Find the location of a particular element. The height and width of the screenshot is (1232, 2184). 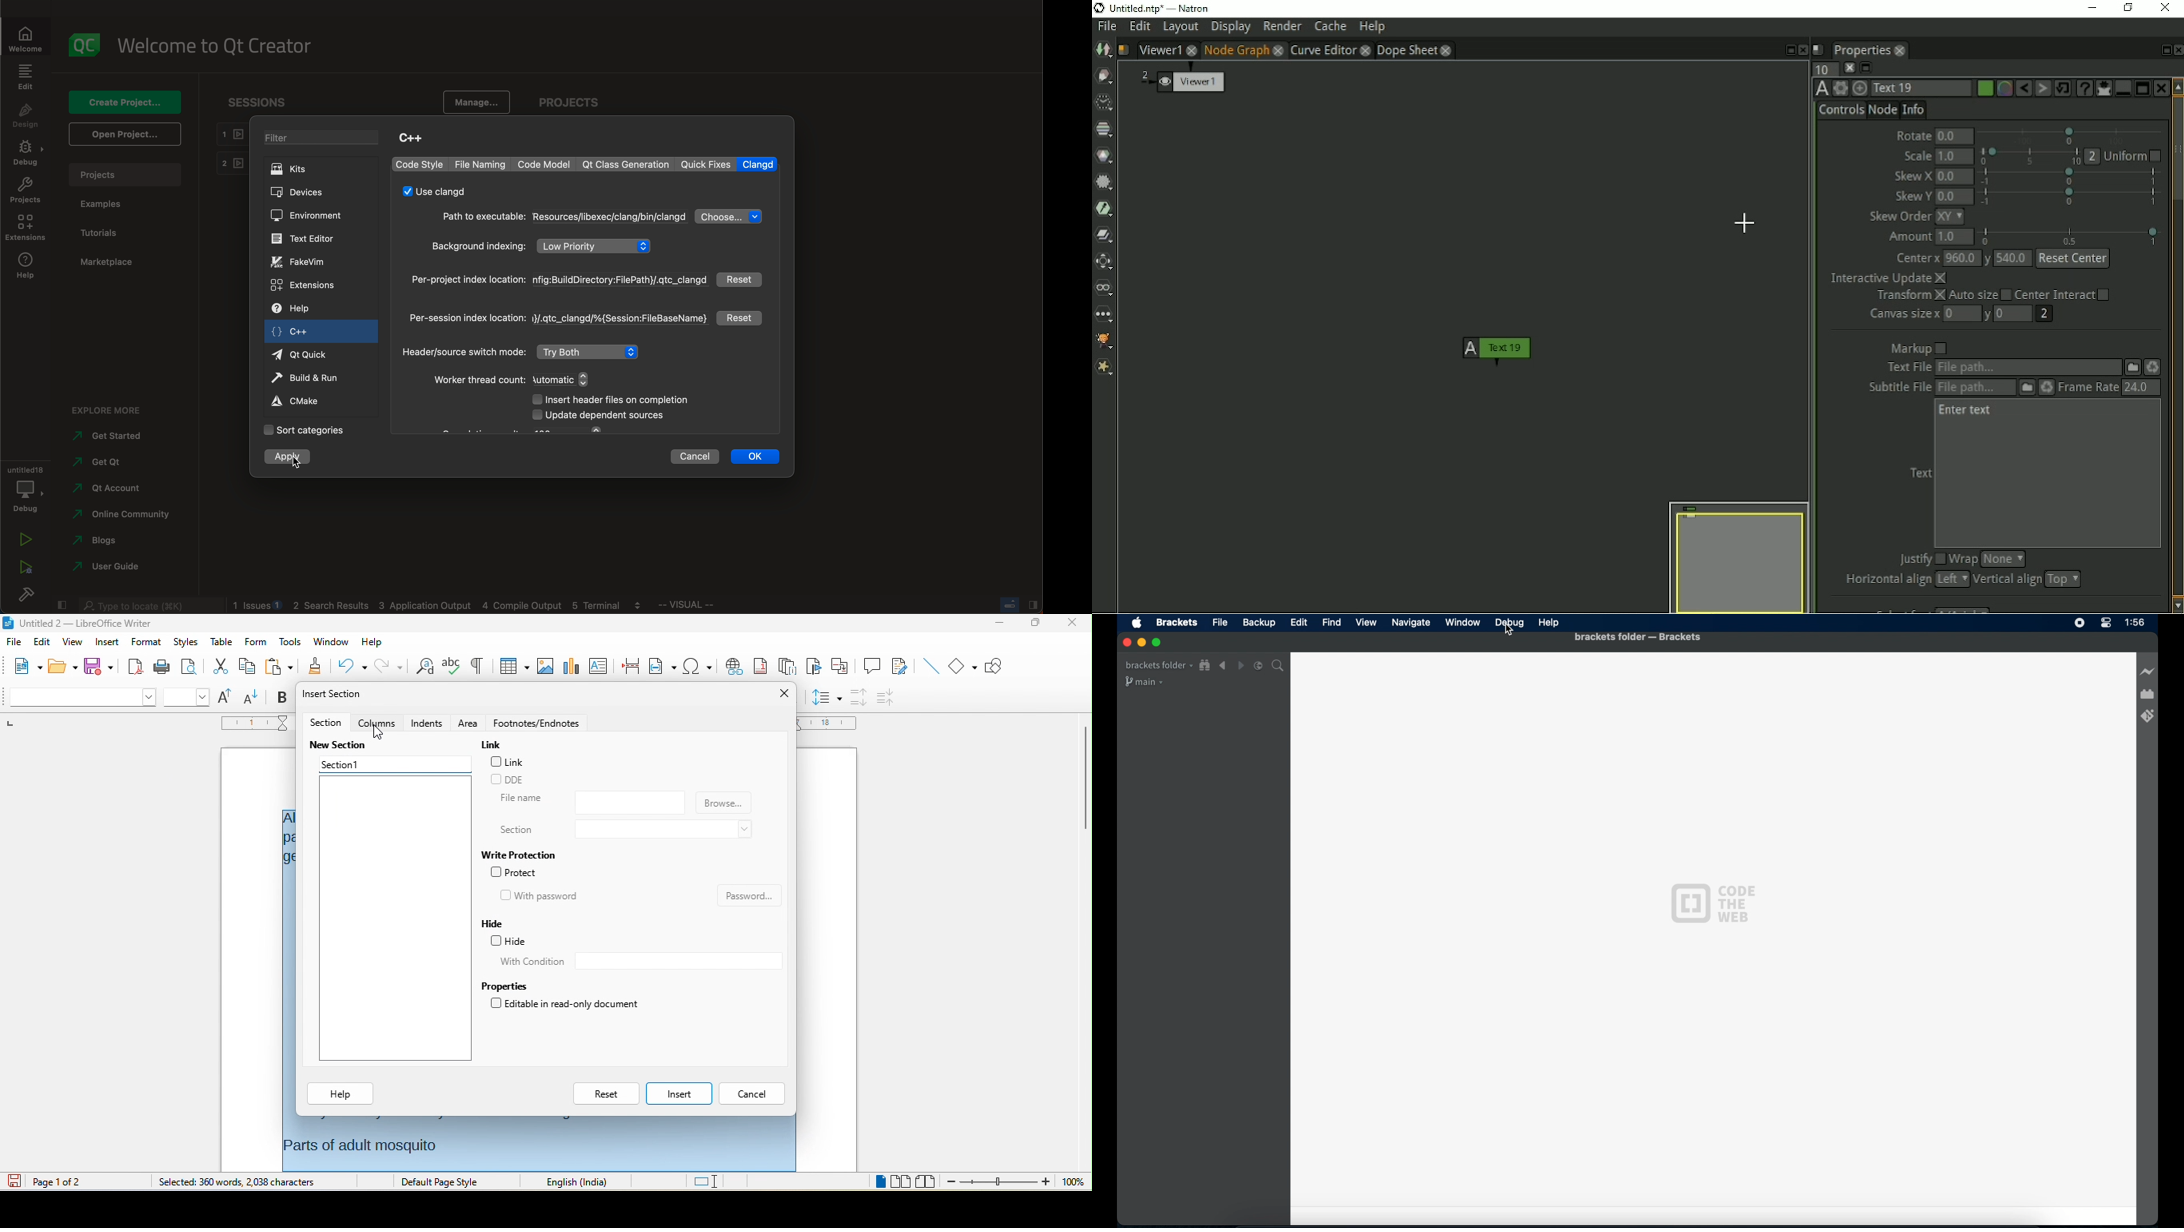

redo is located at coordinates (388, 665).